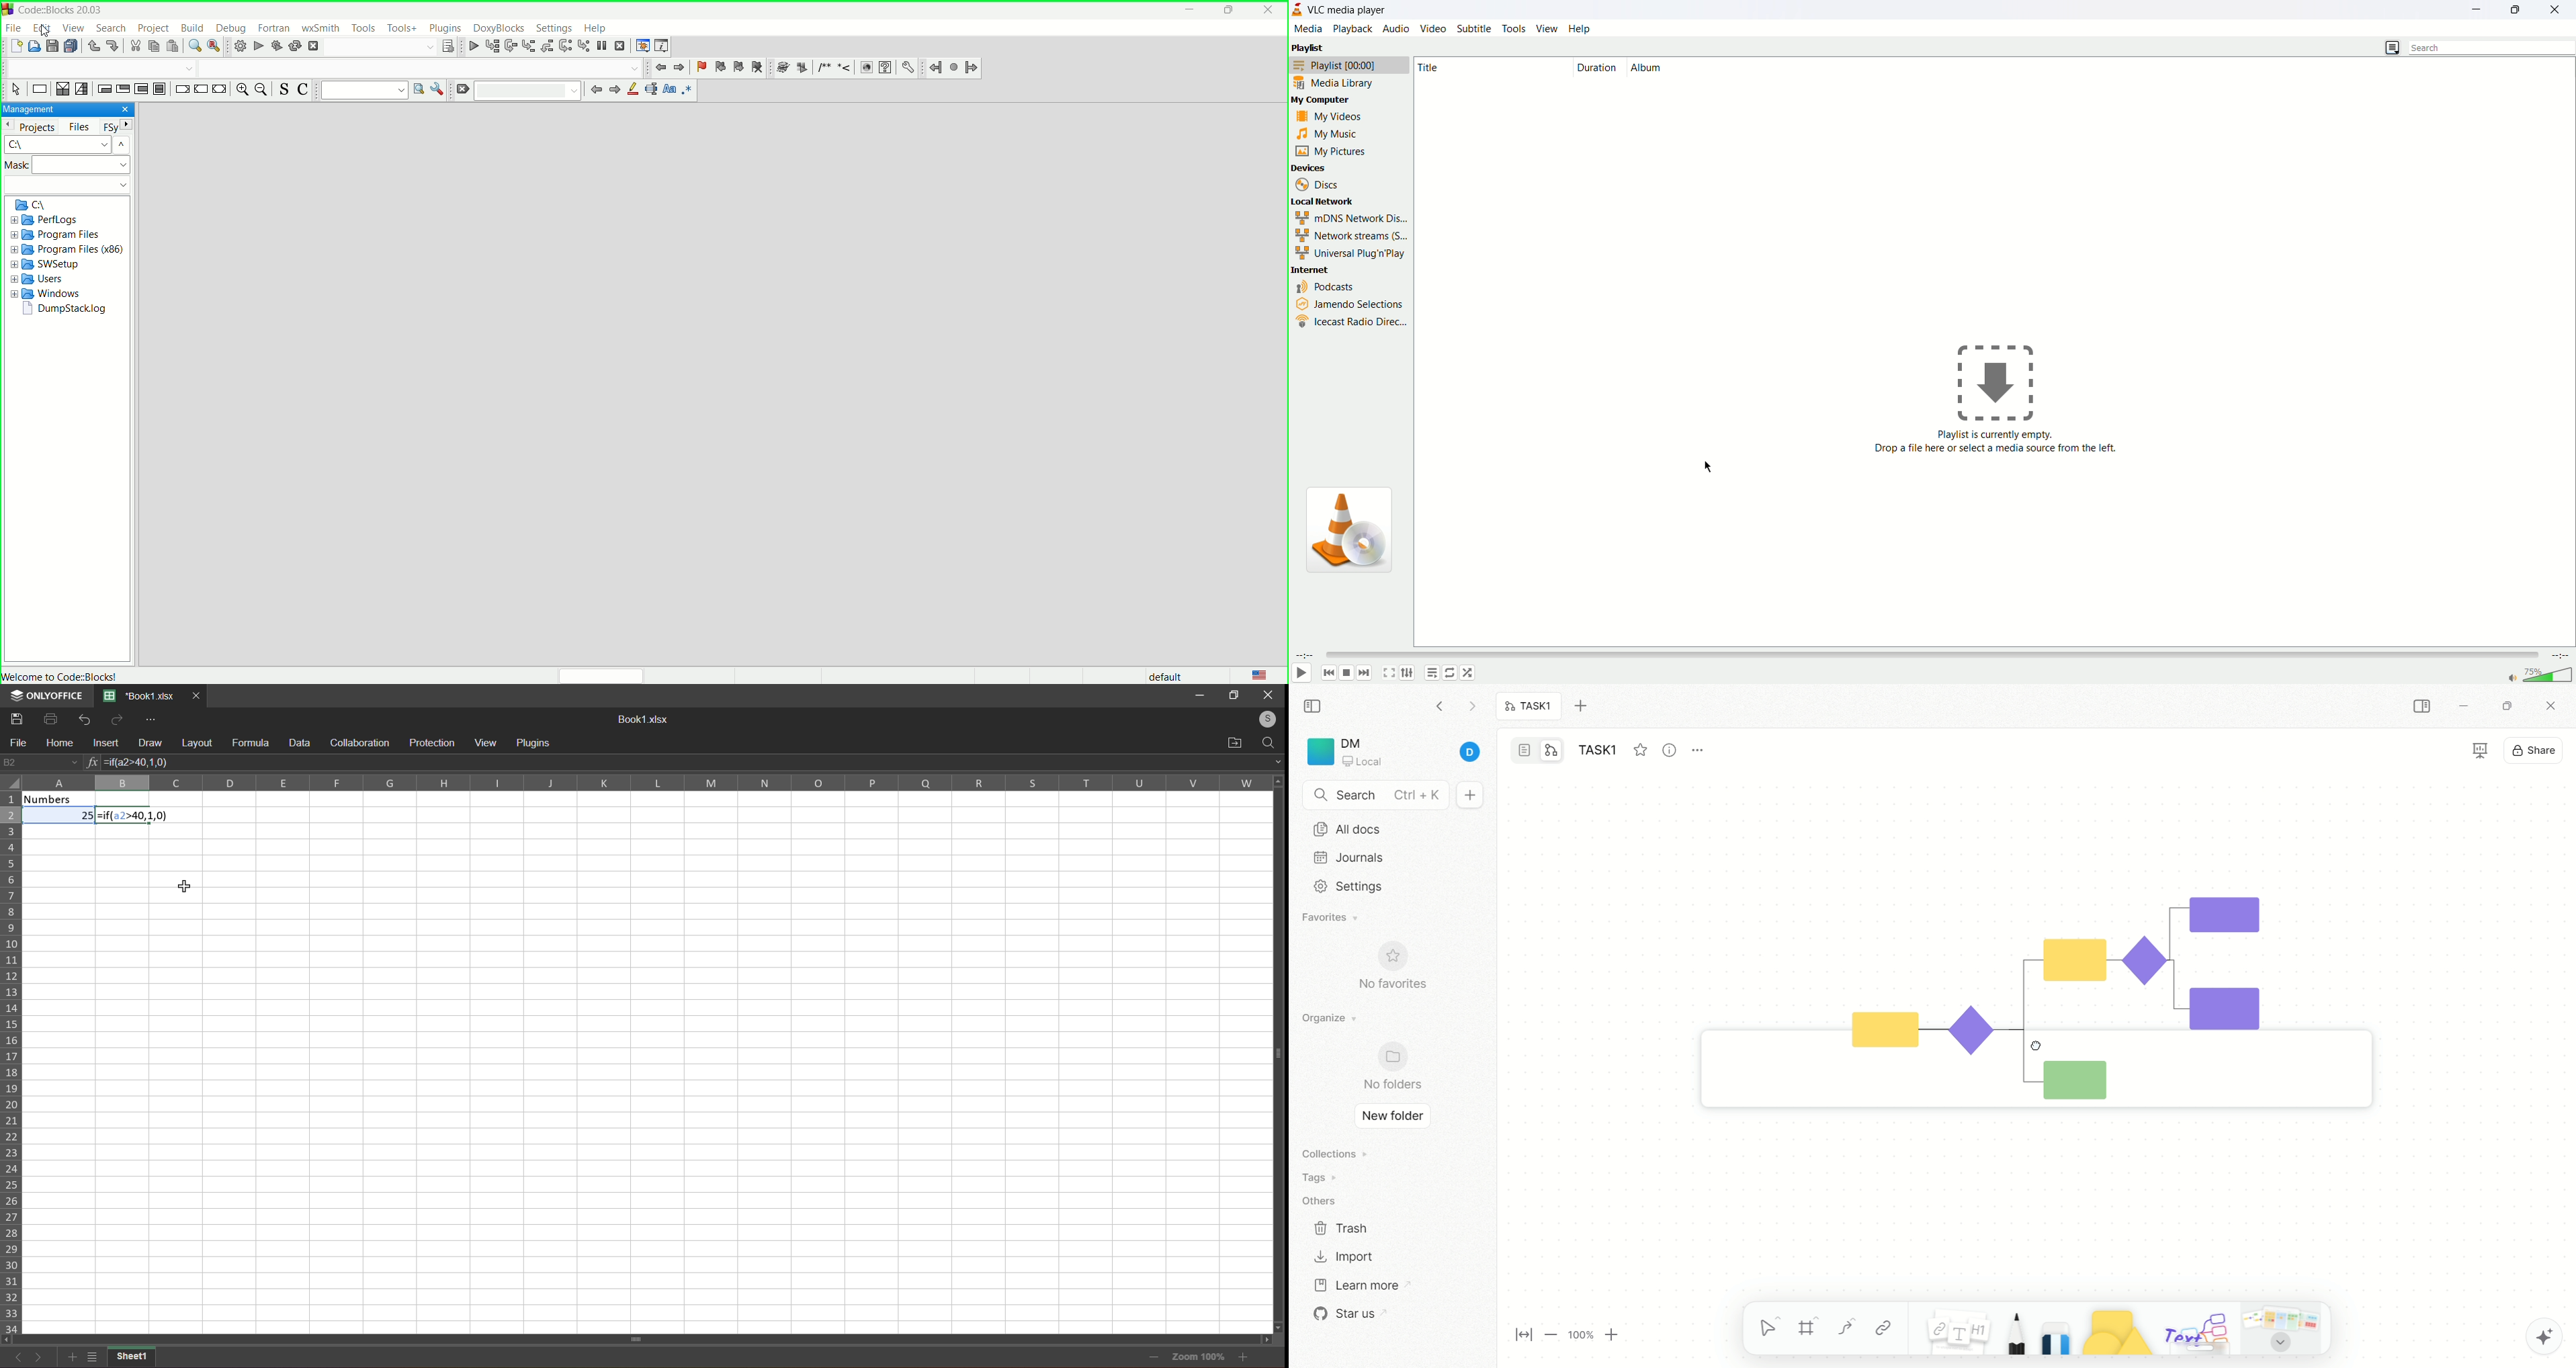  Describe the element at coordinates (212, 48) in the screenshot. I see `find and replace` at that location.